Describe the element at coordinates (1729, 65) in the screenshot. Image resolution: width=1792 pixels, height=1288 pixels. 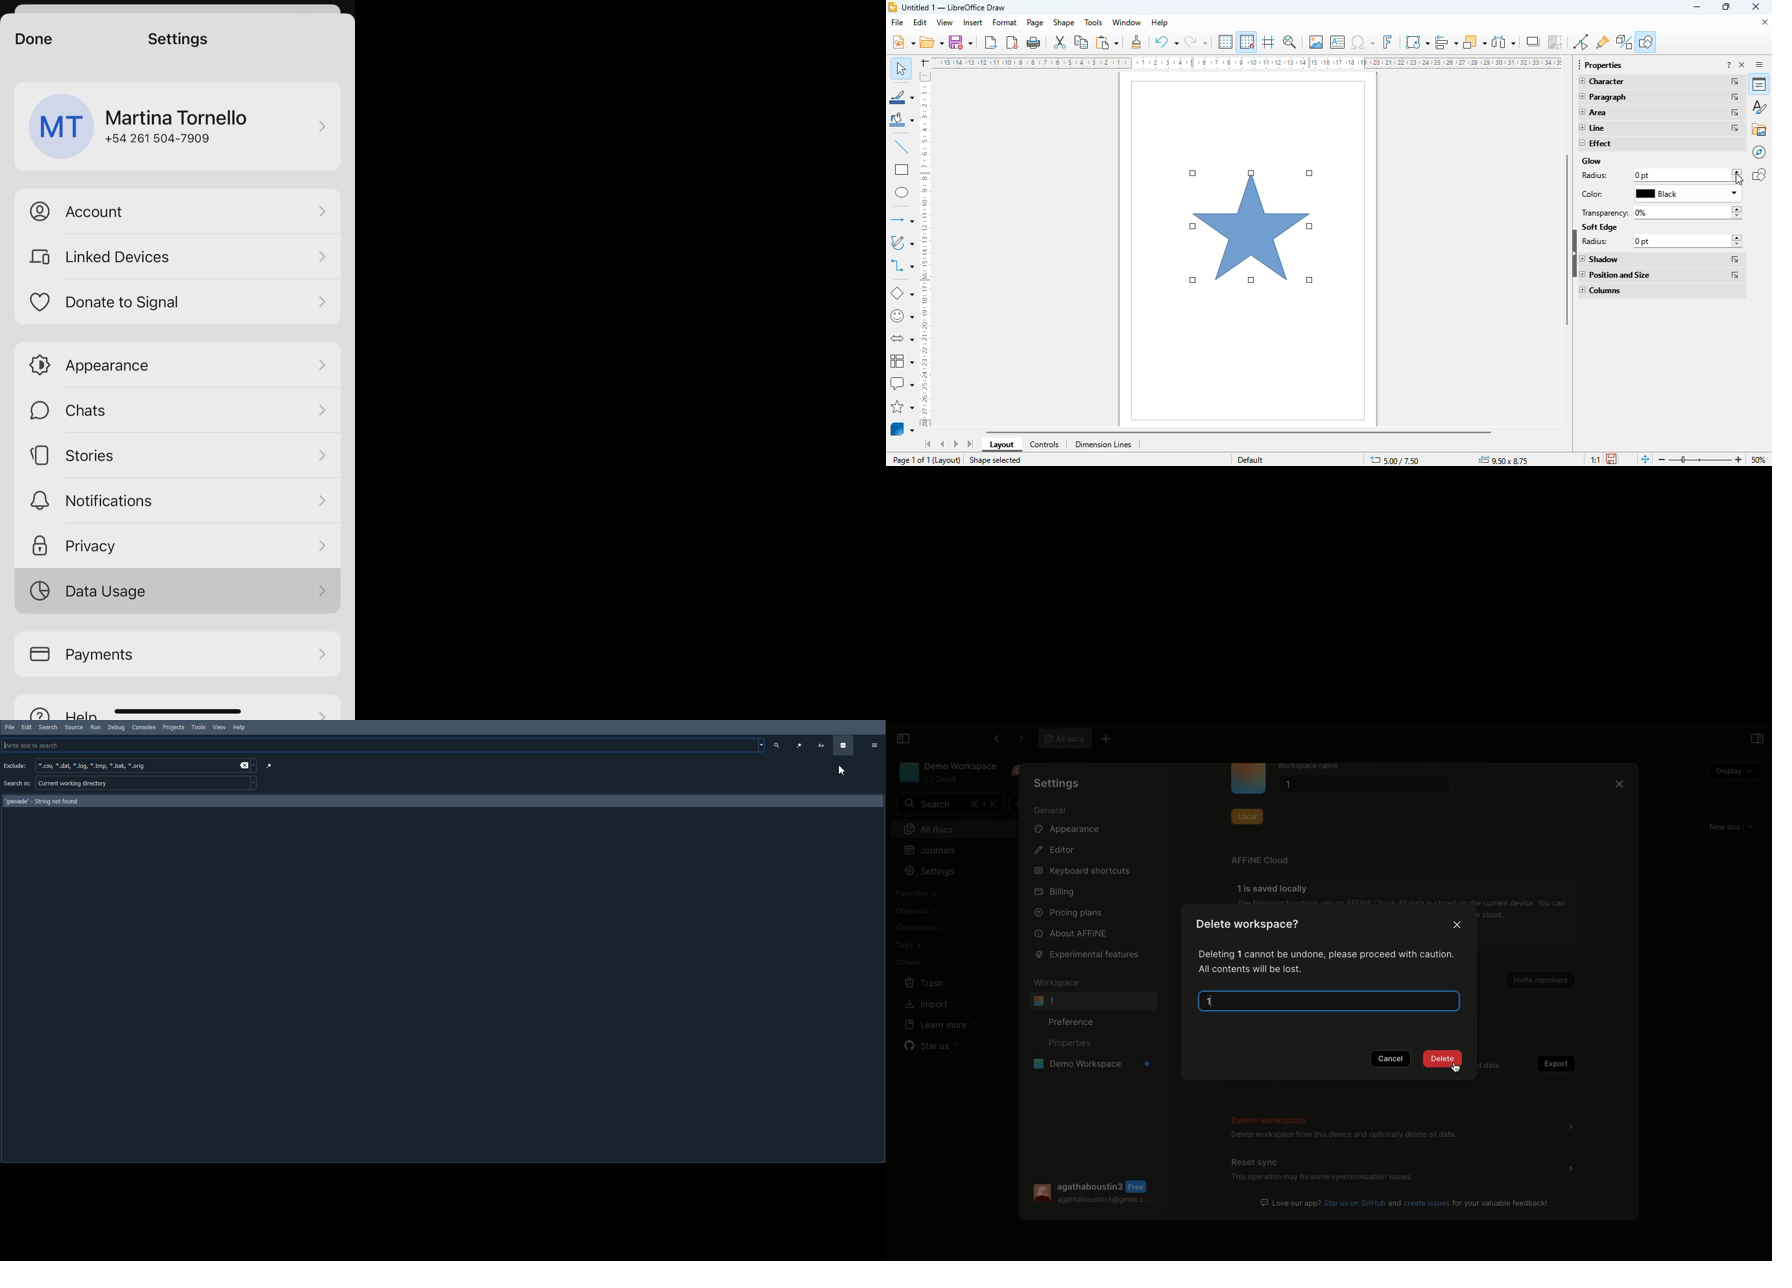
I see `help about this sidebar deck` at that location.